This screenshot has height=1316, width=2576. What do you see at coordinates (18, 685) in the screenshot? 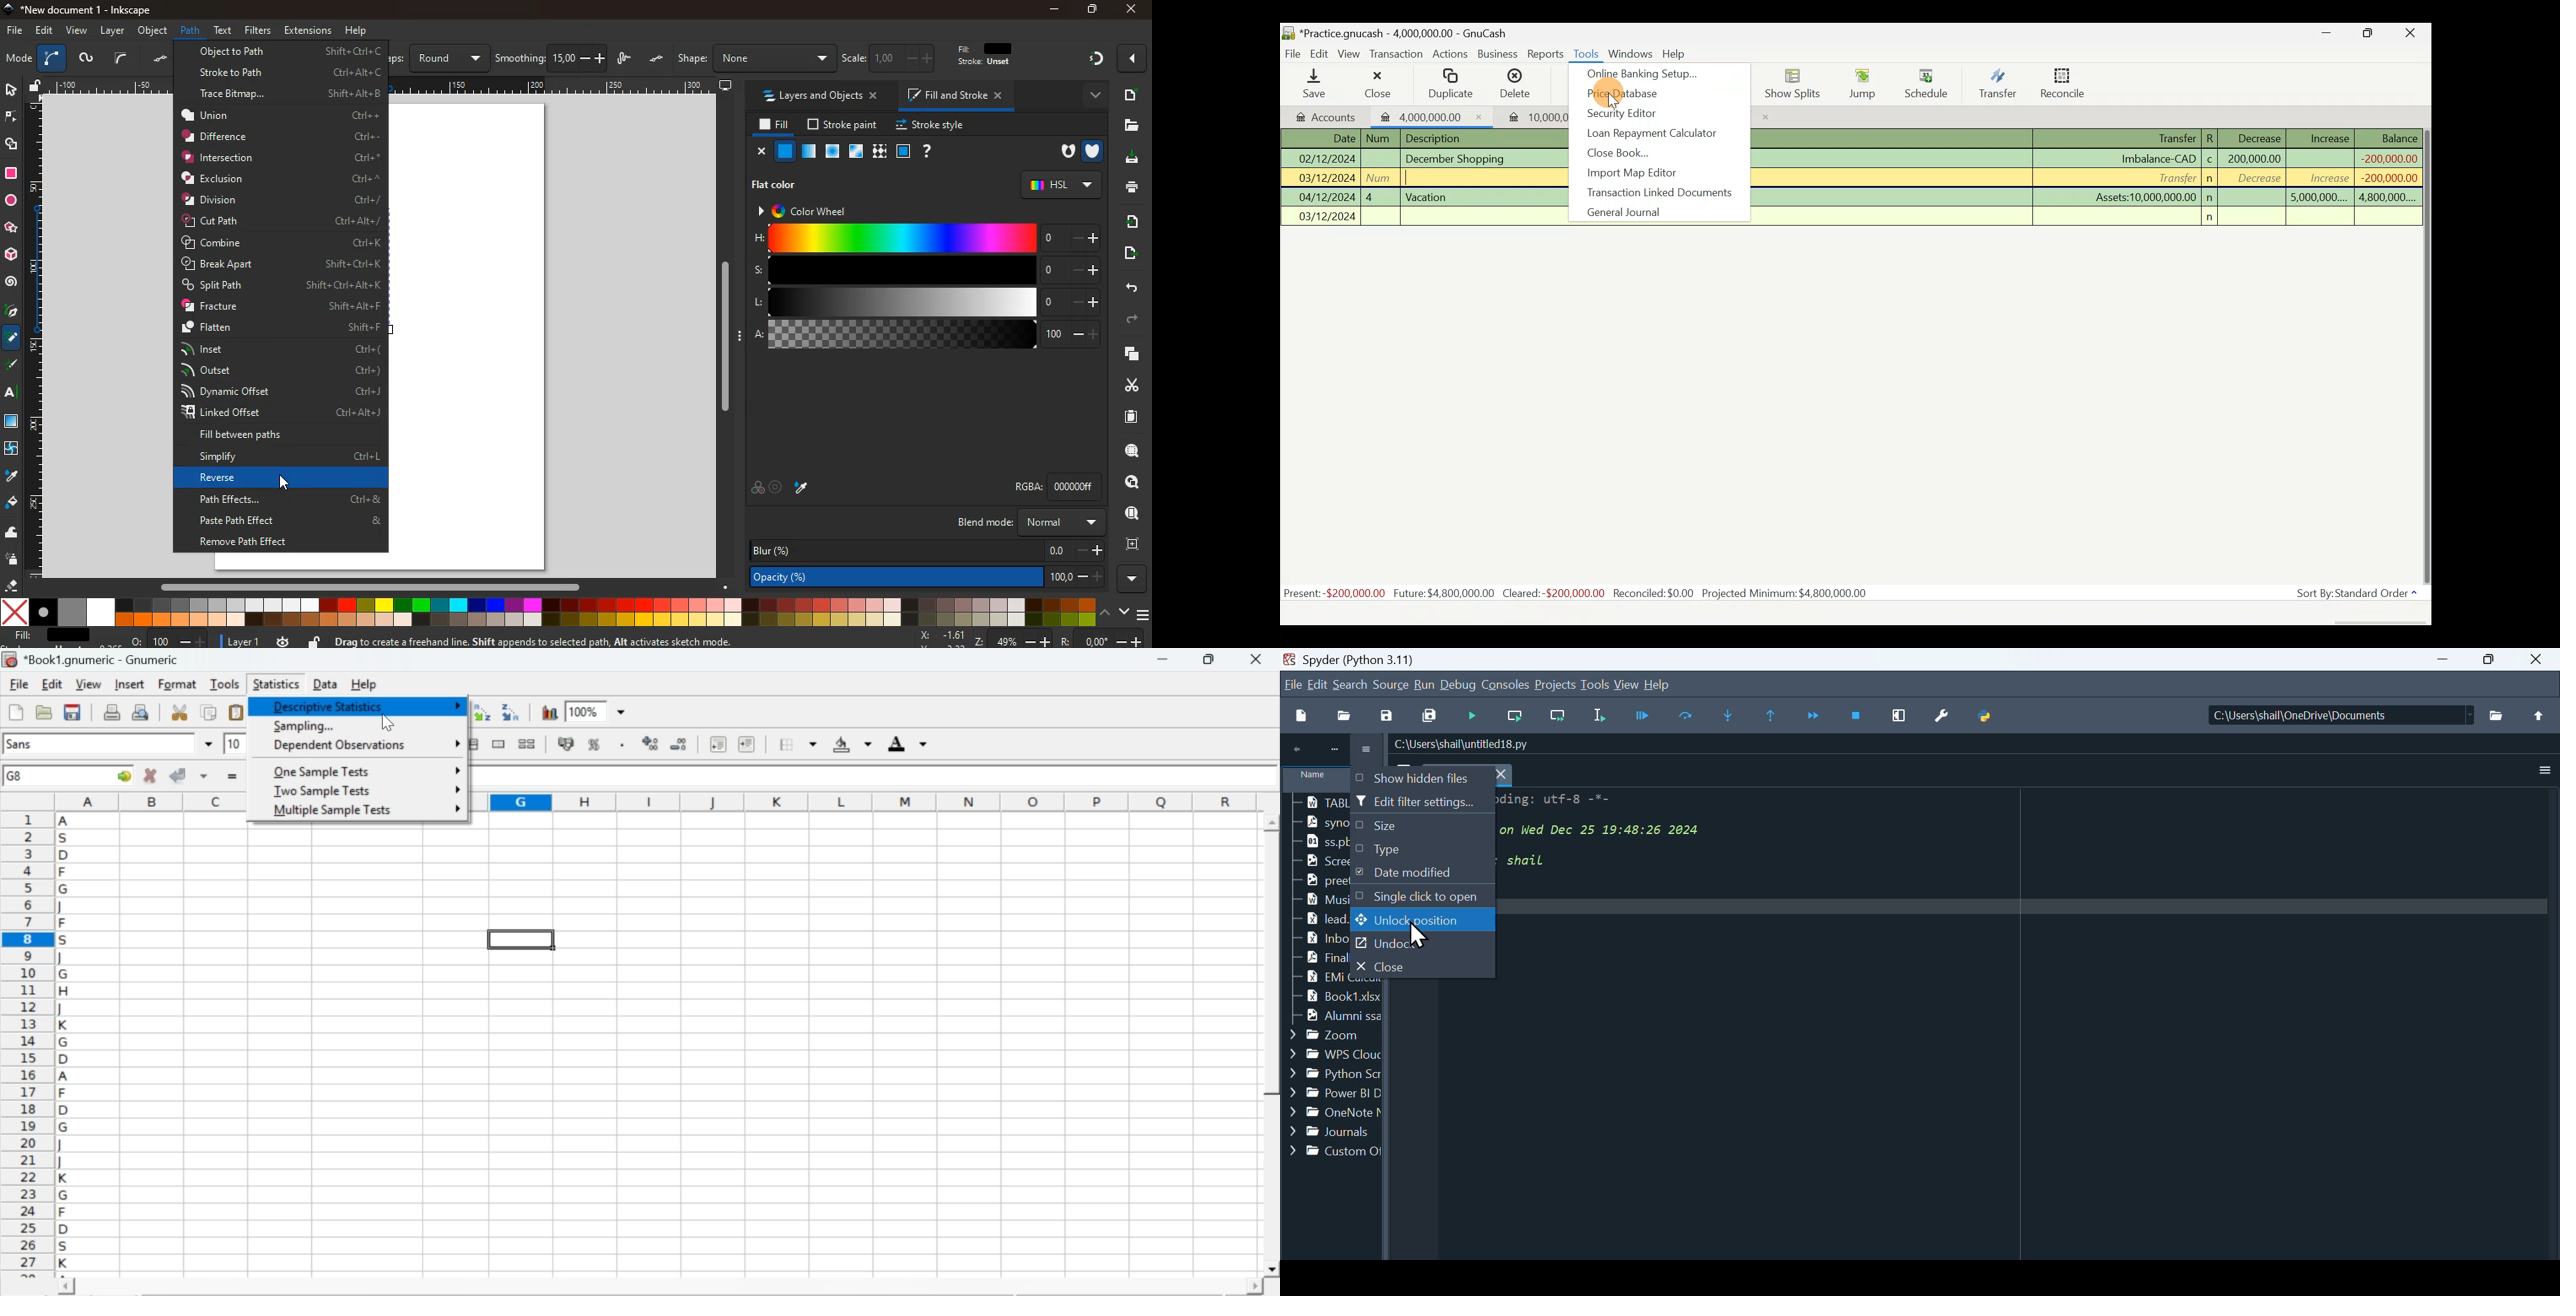
I see `file` at bounding box center [18, 685].